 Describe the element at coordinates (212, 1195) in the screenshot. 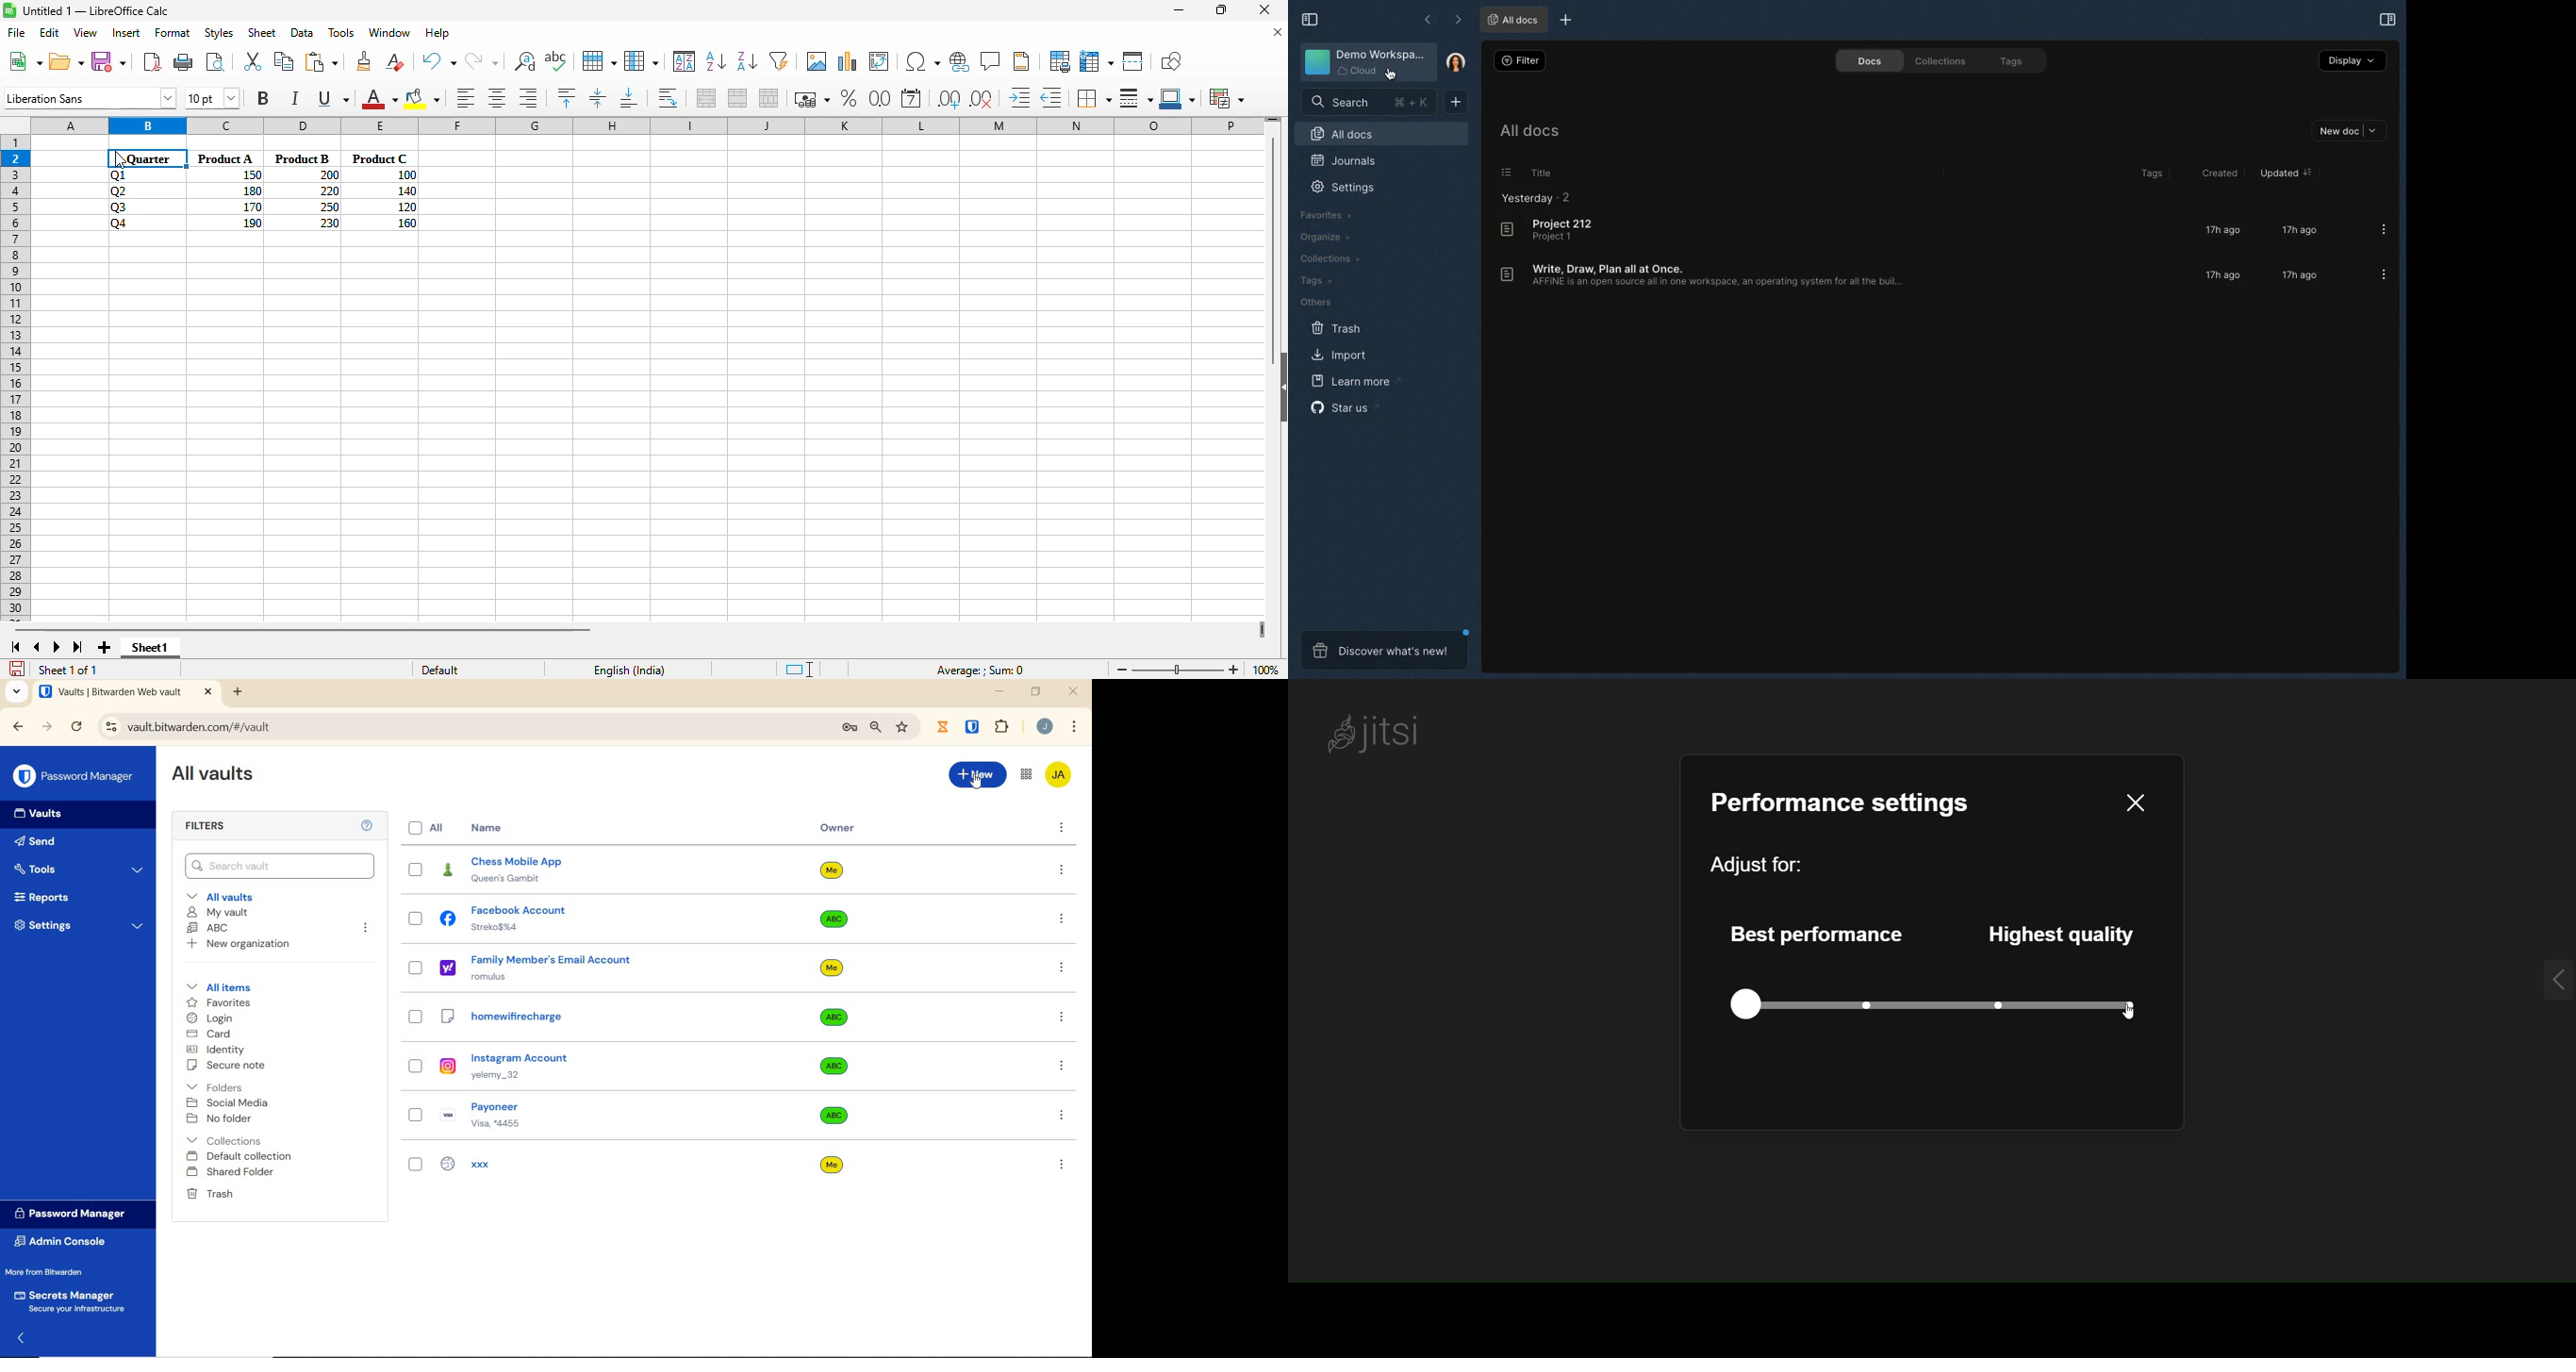

I see `Trash` at that location.